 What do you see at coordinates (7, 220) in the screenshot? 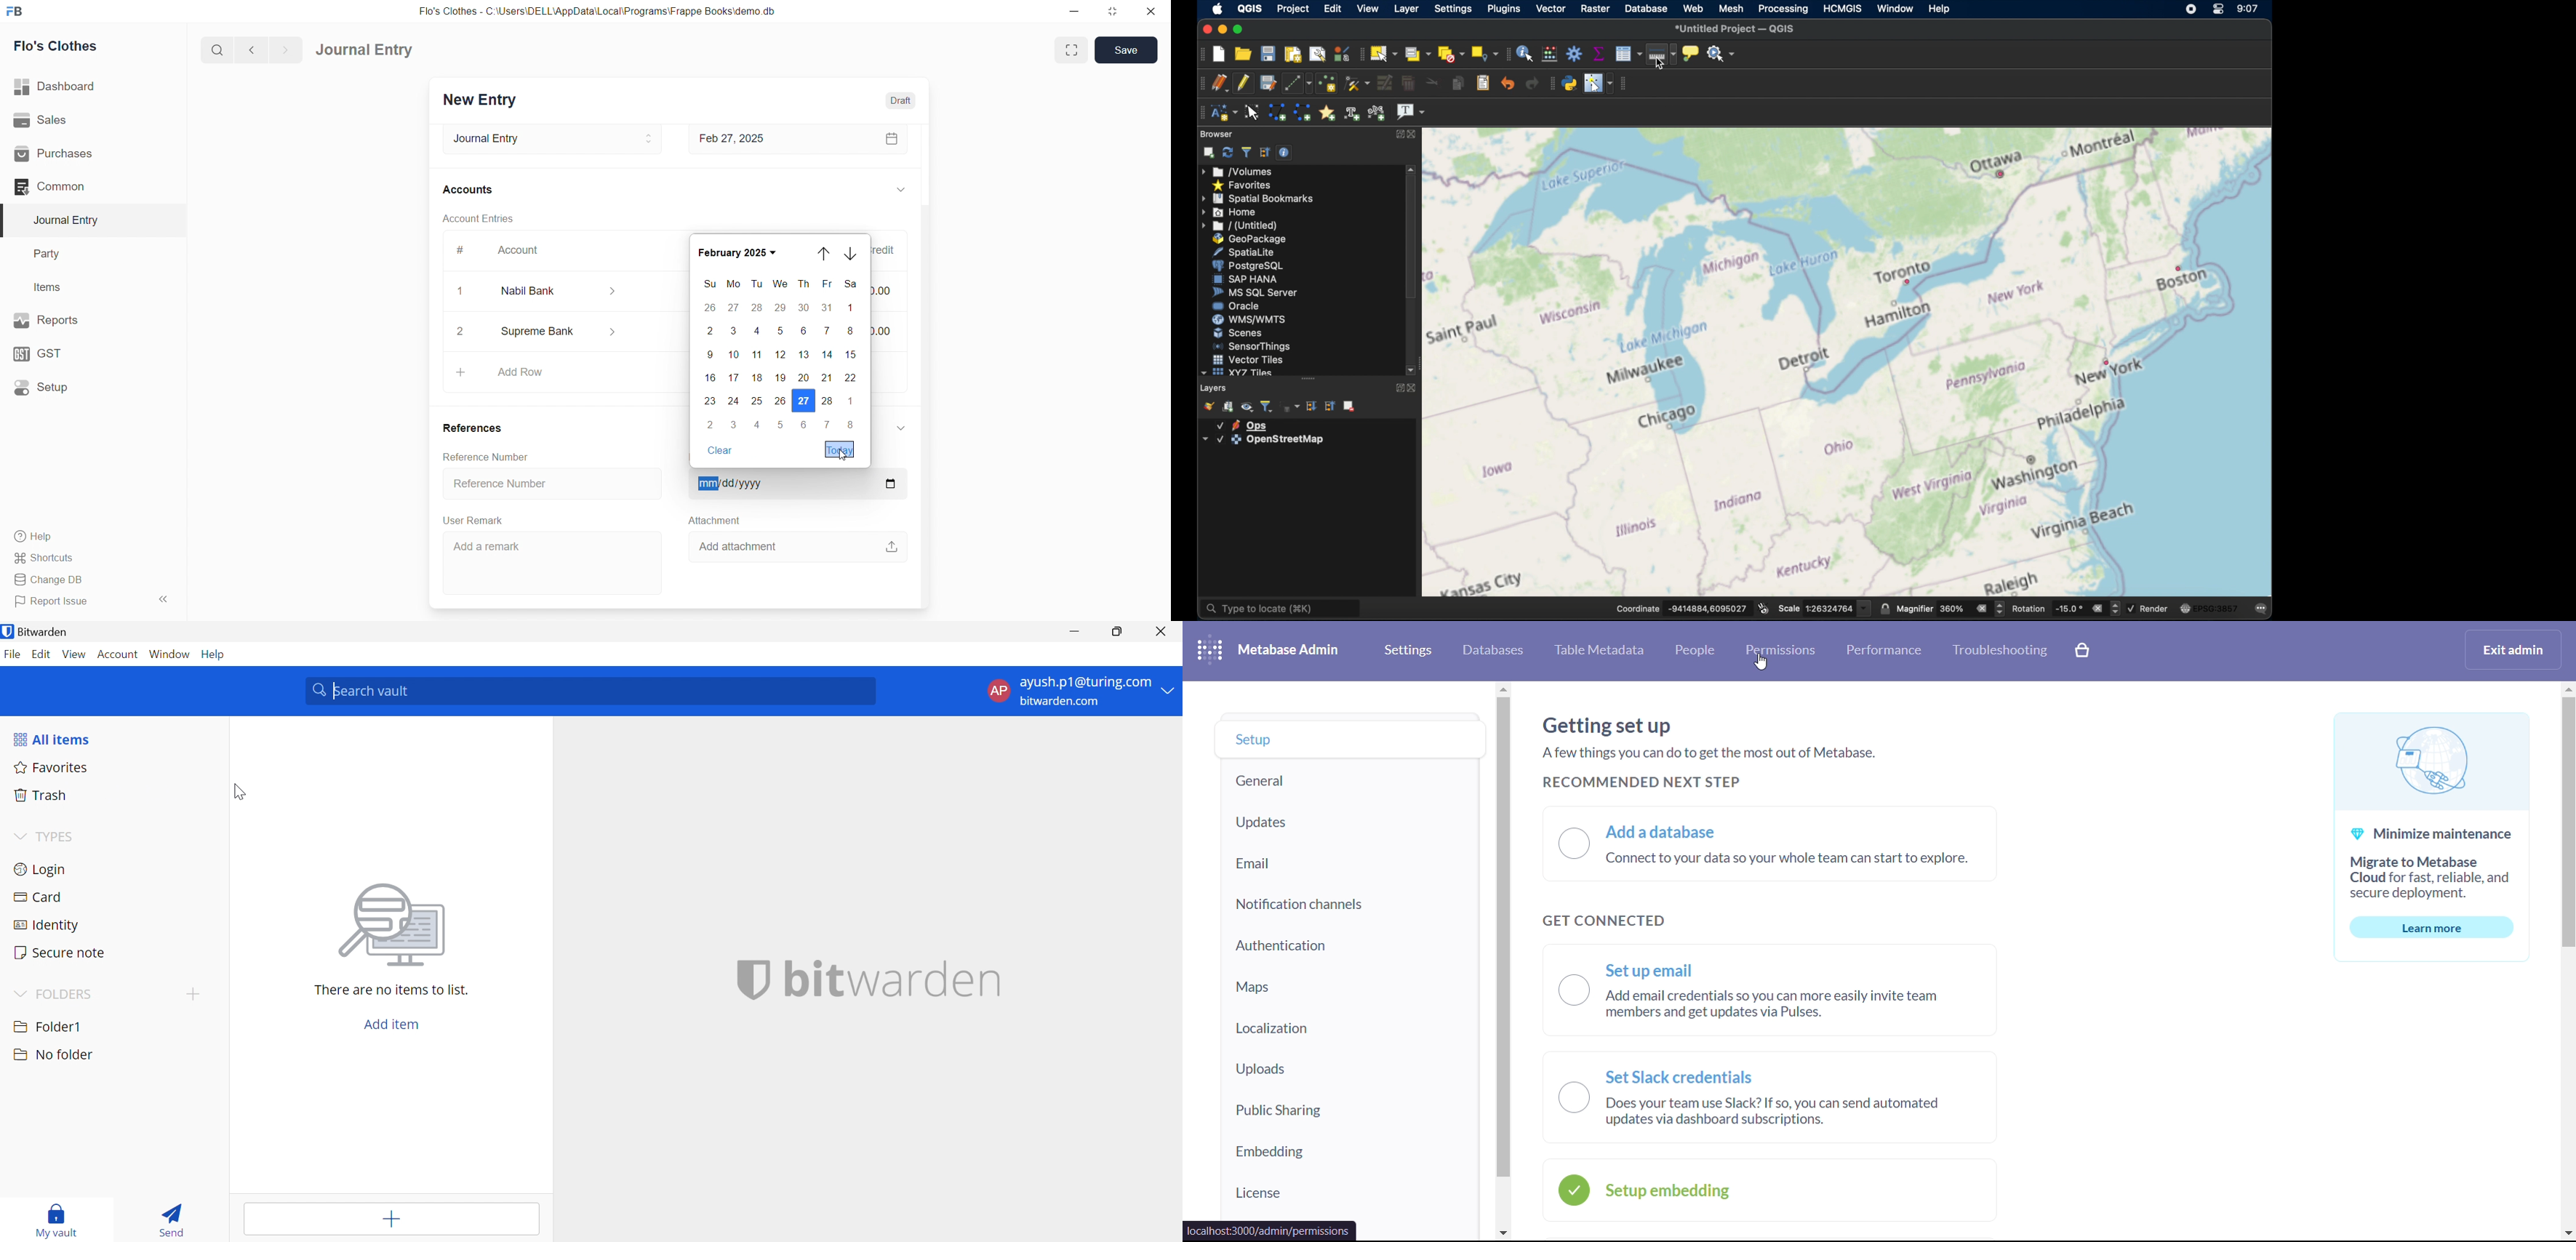
I see `selected` at bounding box center [7, 220].